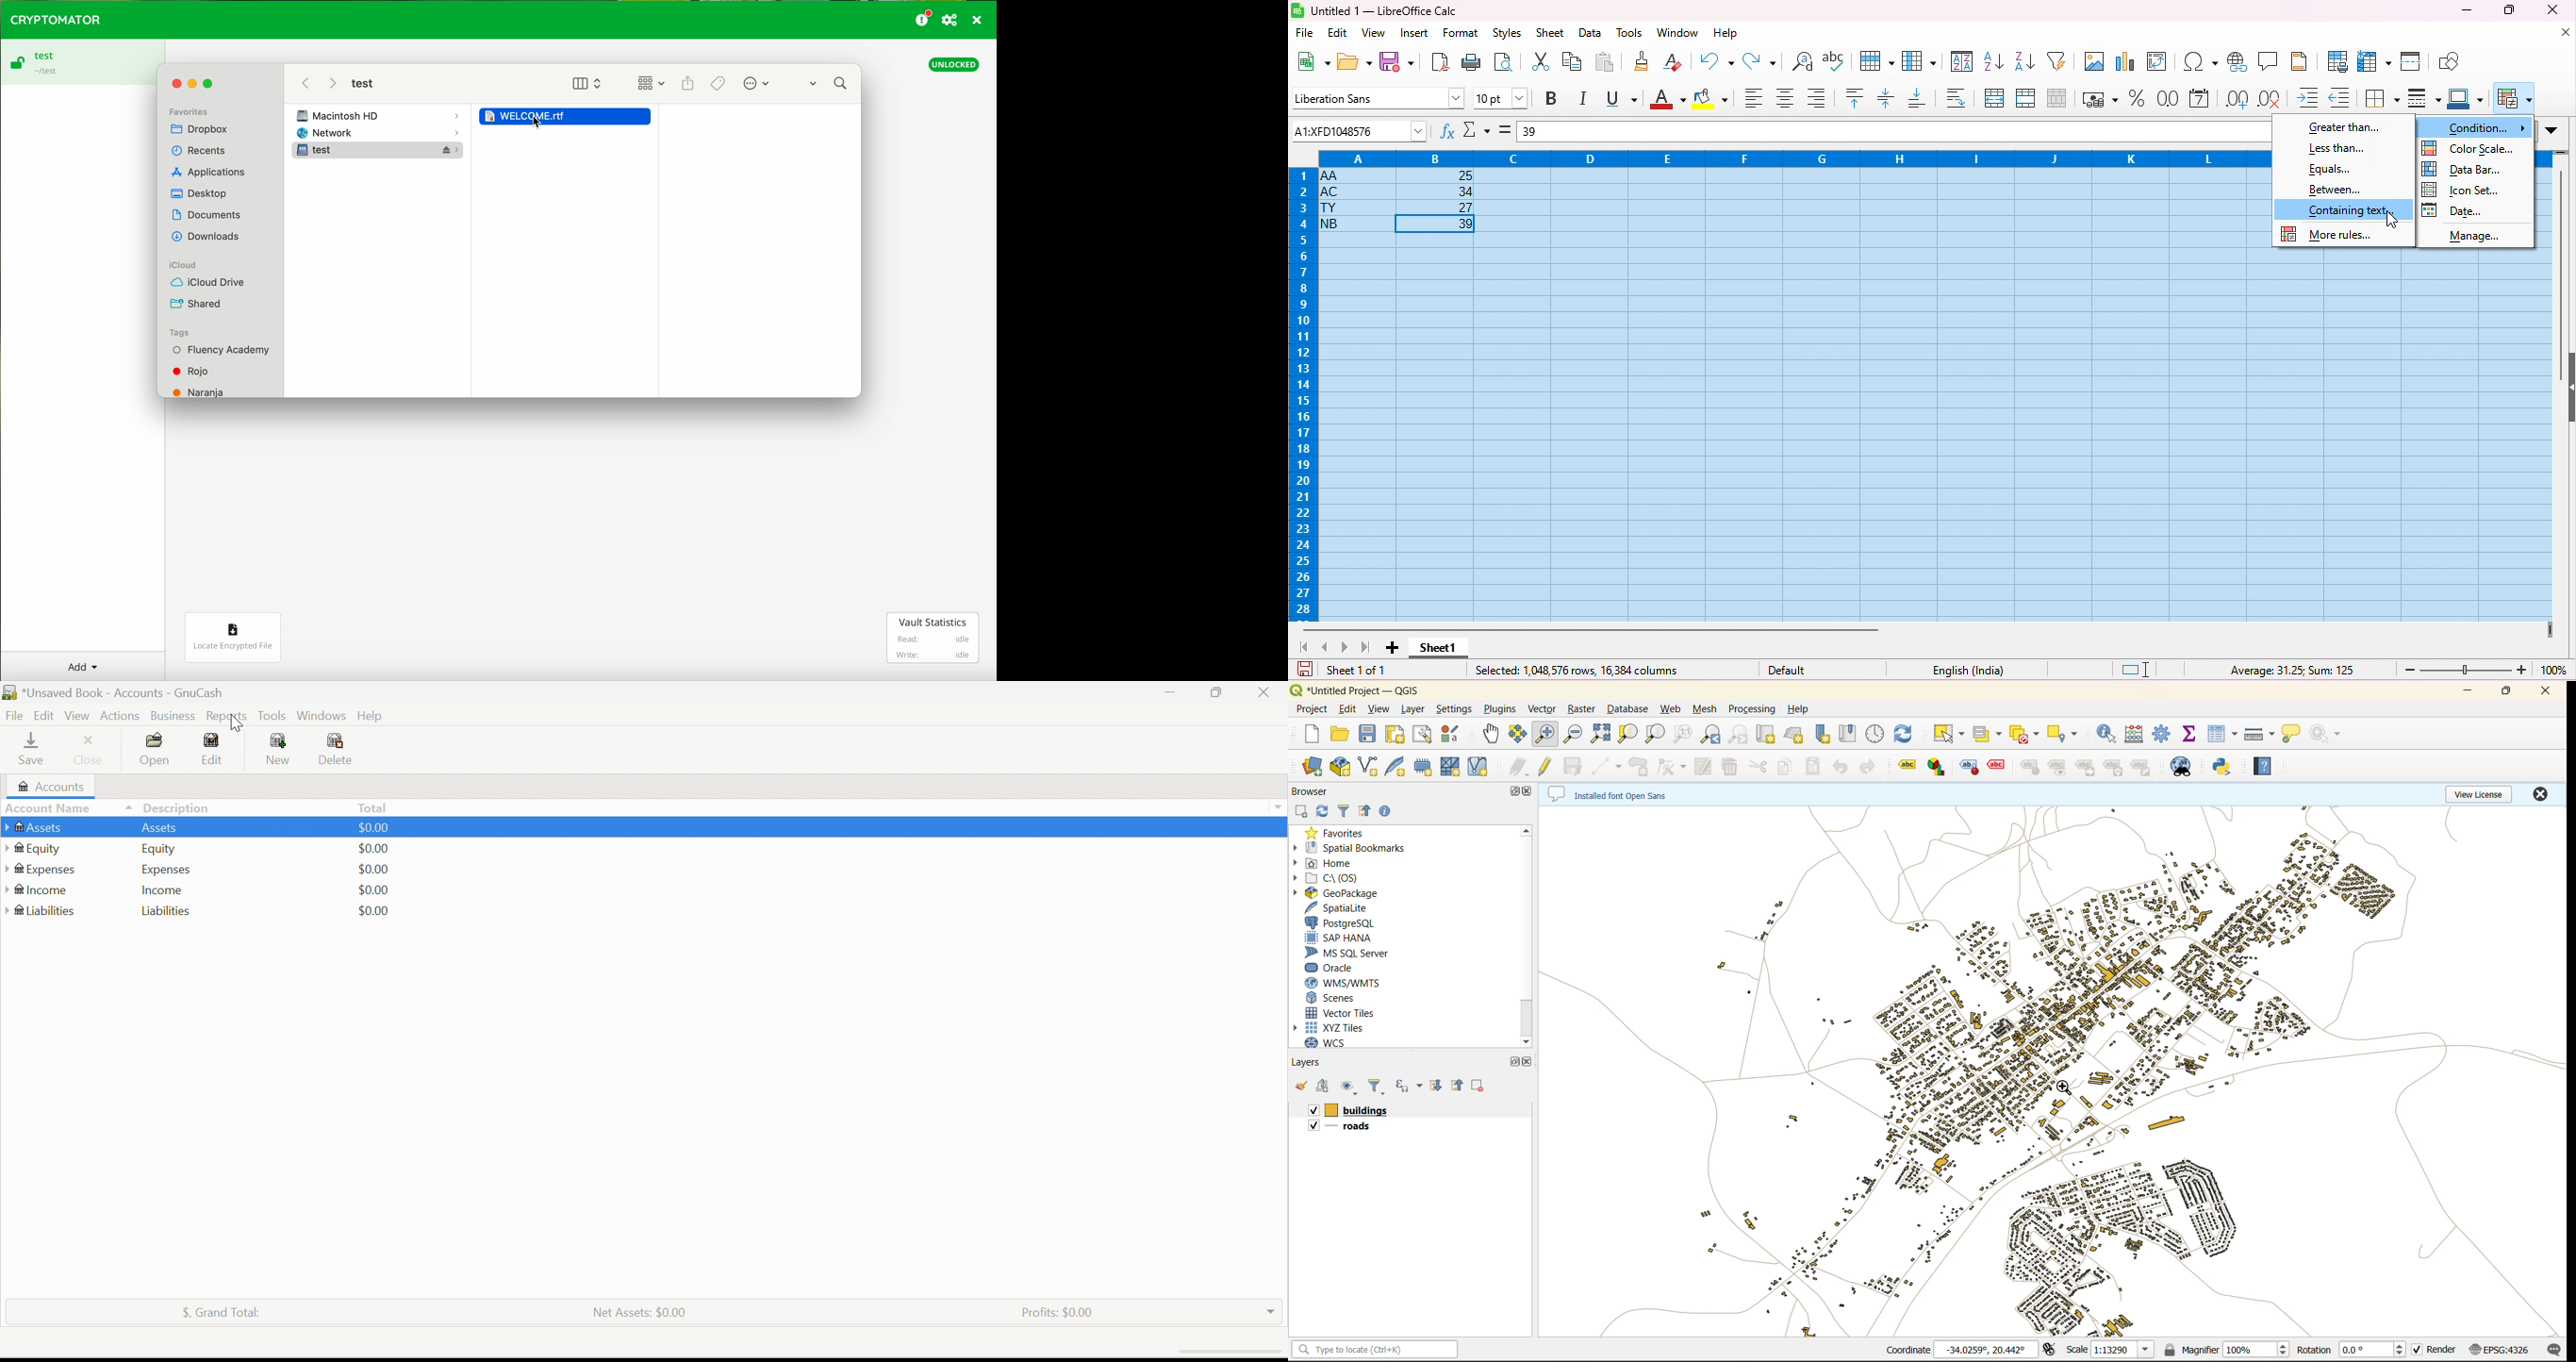 This screenshot has height=1372, width=2576. Describe the element at coordinates (2450, 59) in the screenshot. I see `show draw functions` at that location.